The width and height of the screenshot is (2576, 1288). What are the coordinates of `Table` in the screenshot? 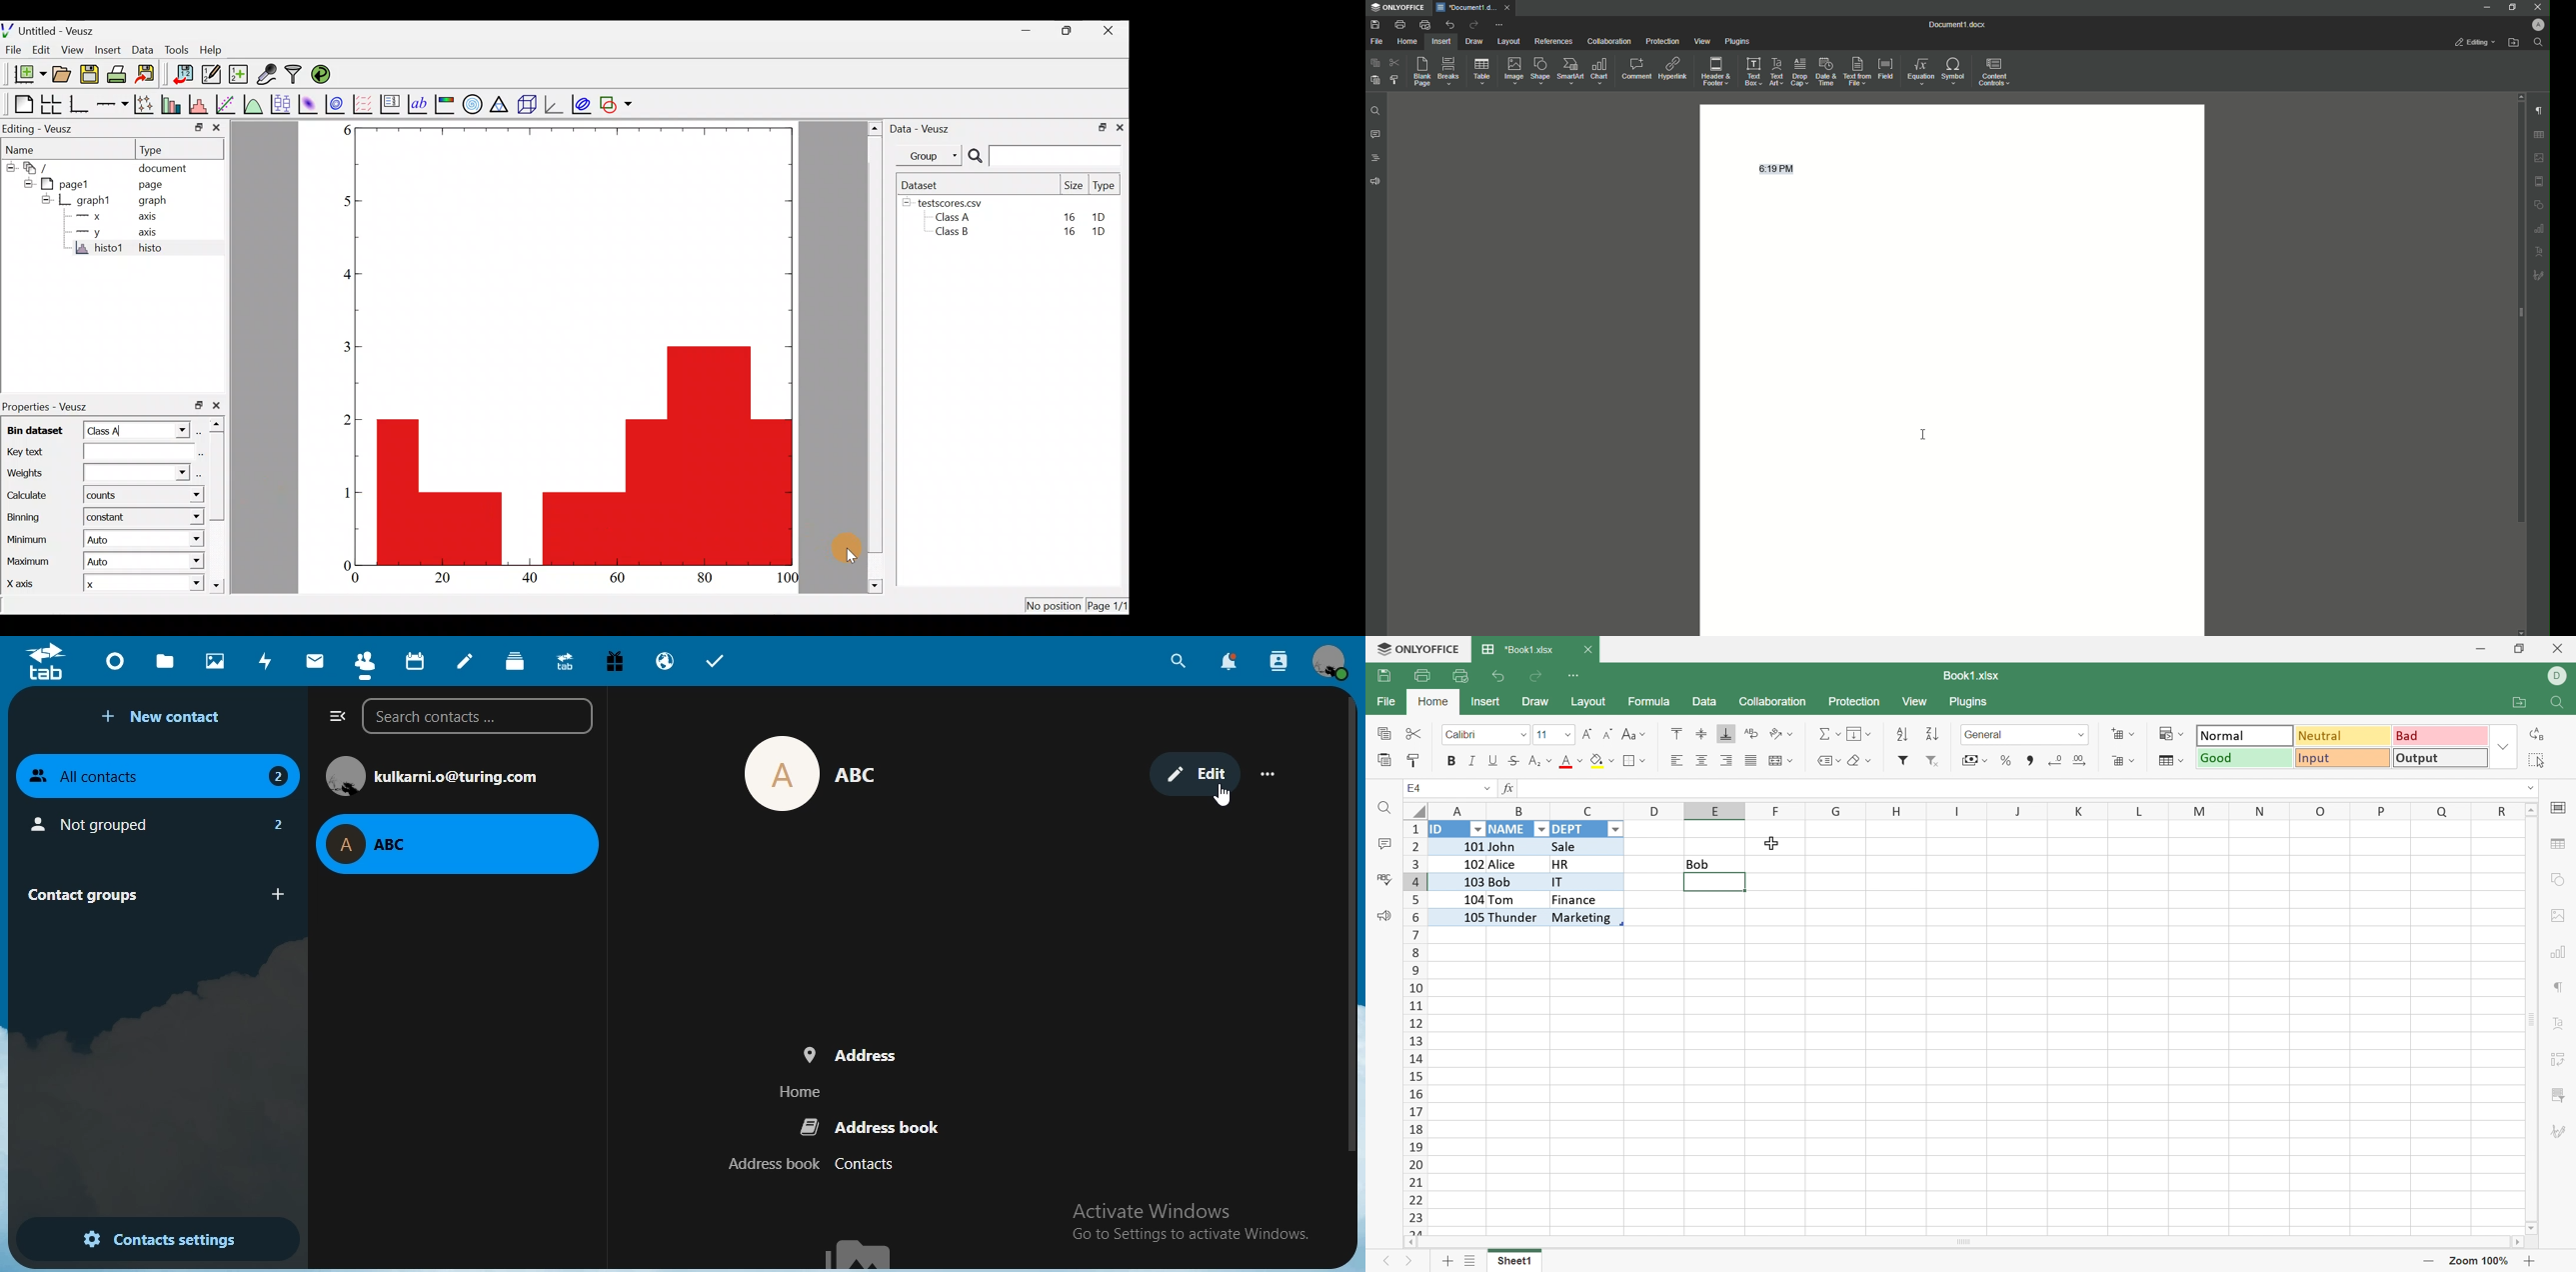 It's located at (1479, 71).